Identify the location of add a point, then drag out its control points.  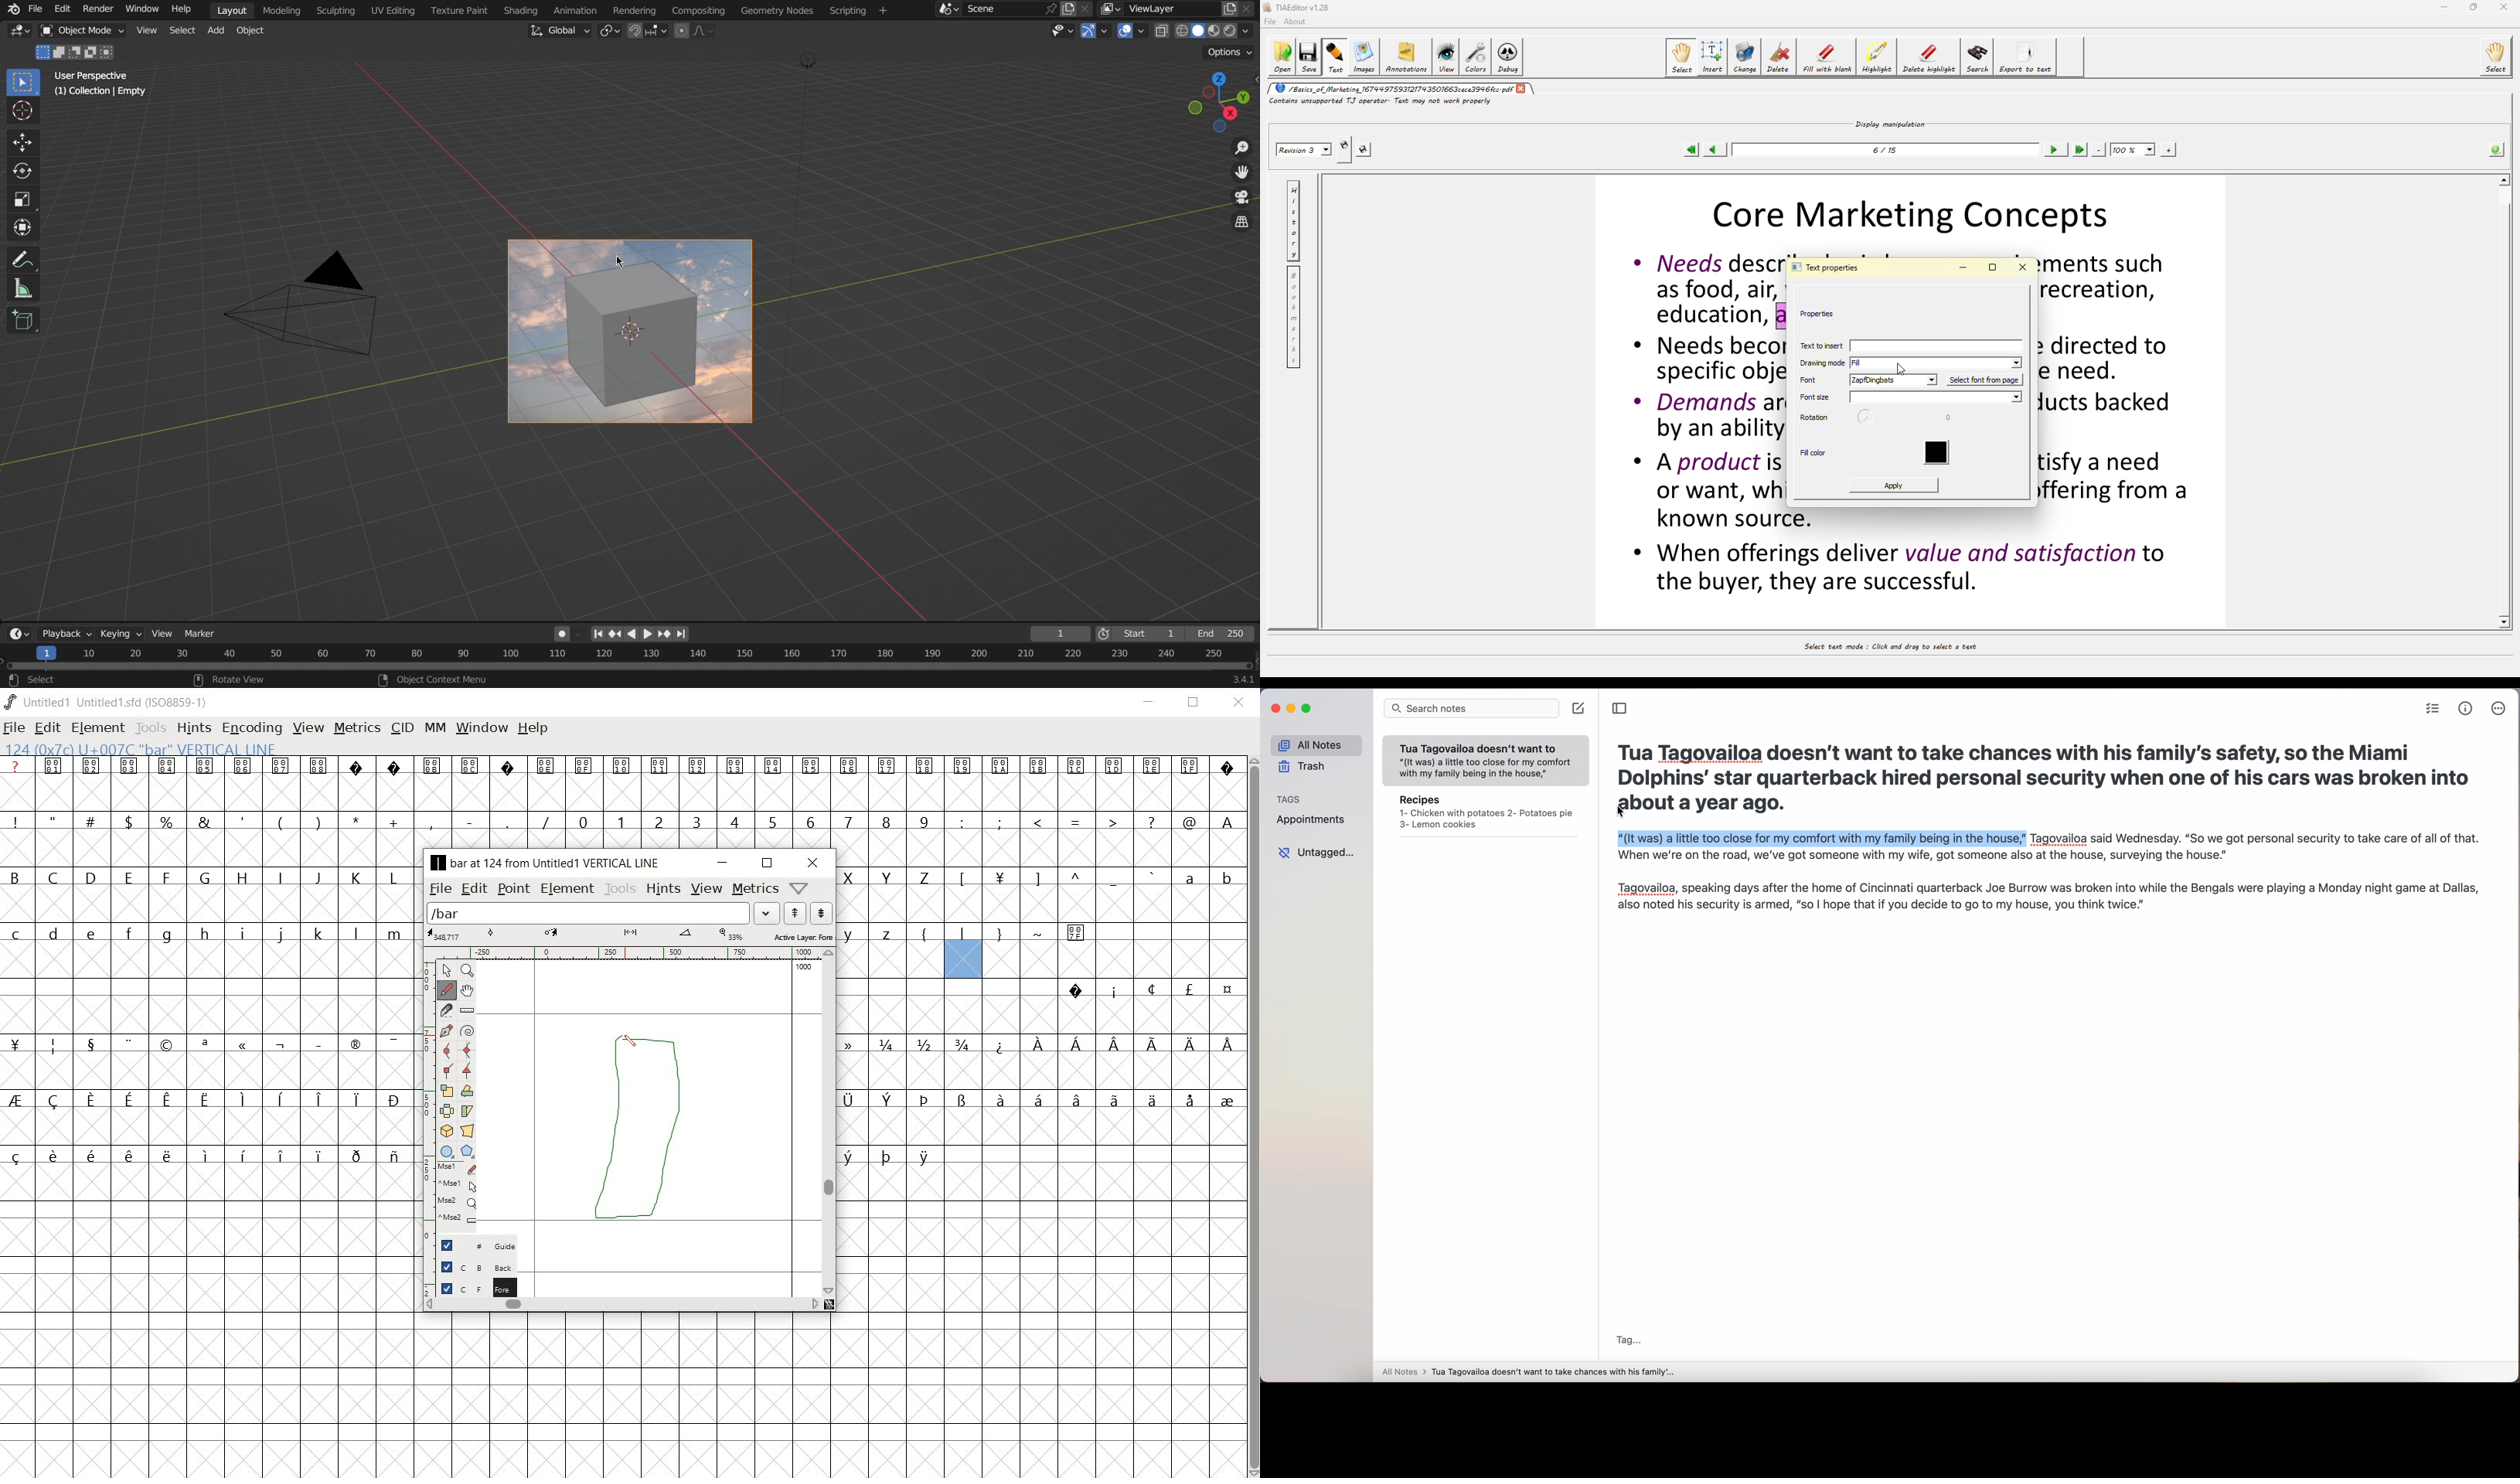
(444, 1030).